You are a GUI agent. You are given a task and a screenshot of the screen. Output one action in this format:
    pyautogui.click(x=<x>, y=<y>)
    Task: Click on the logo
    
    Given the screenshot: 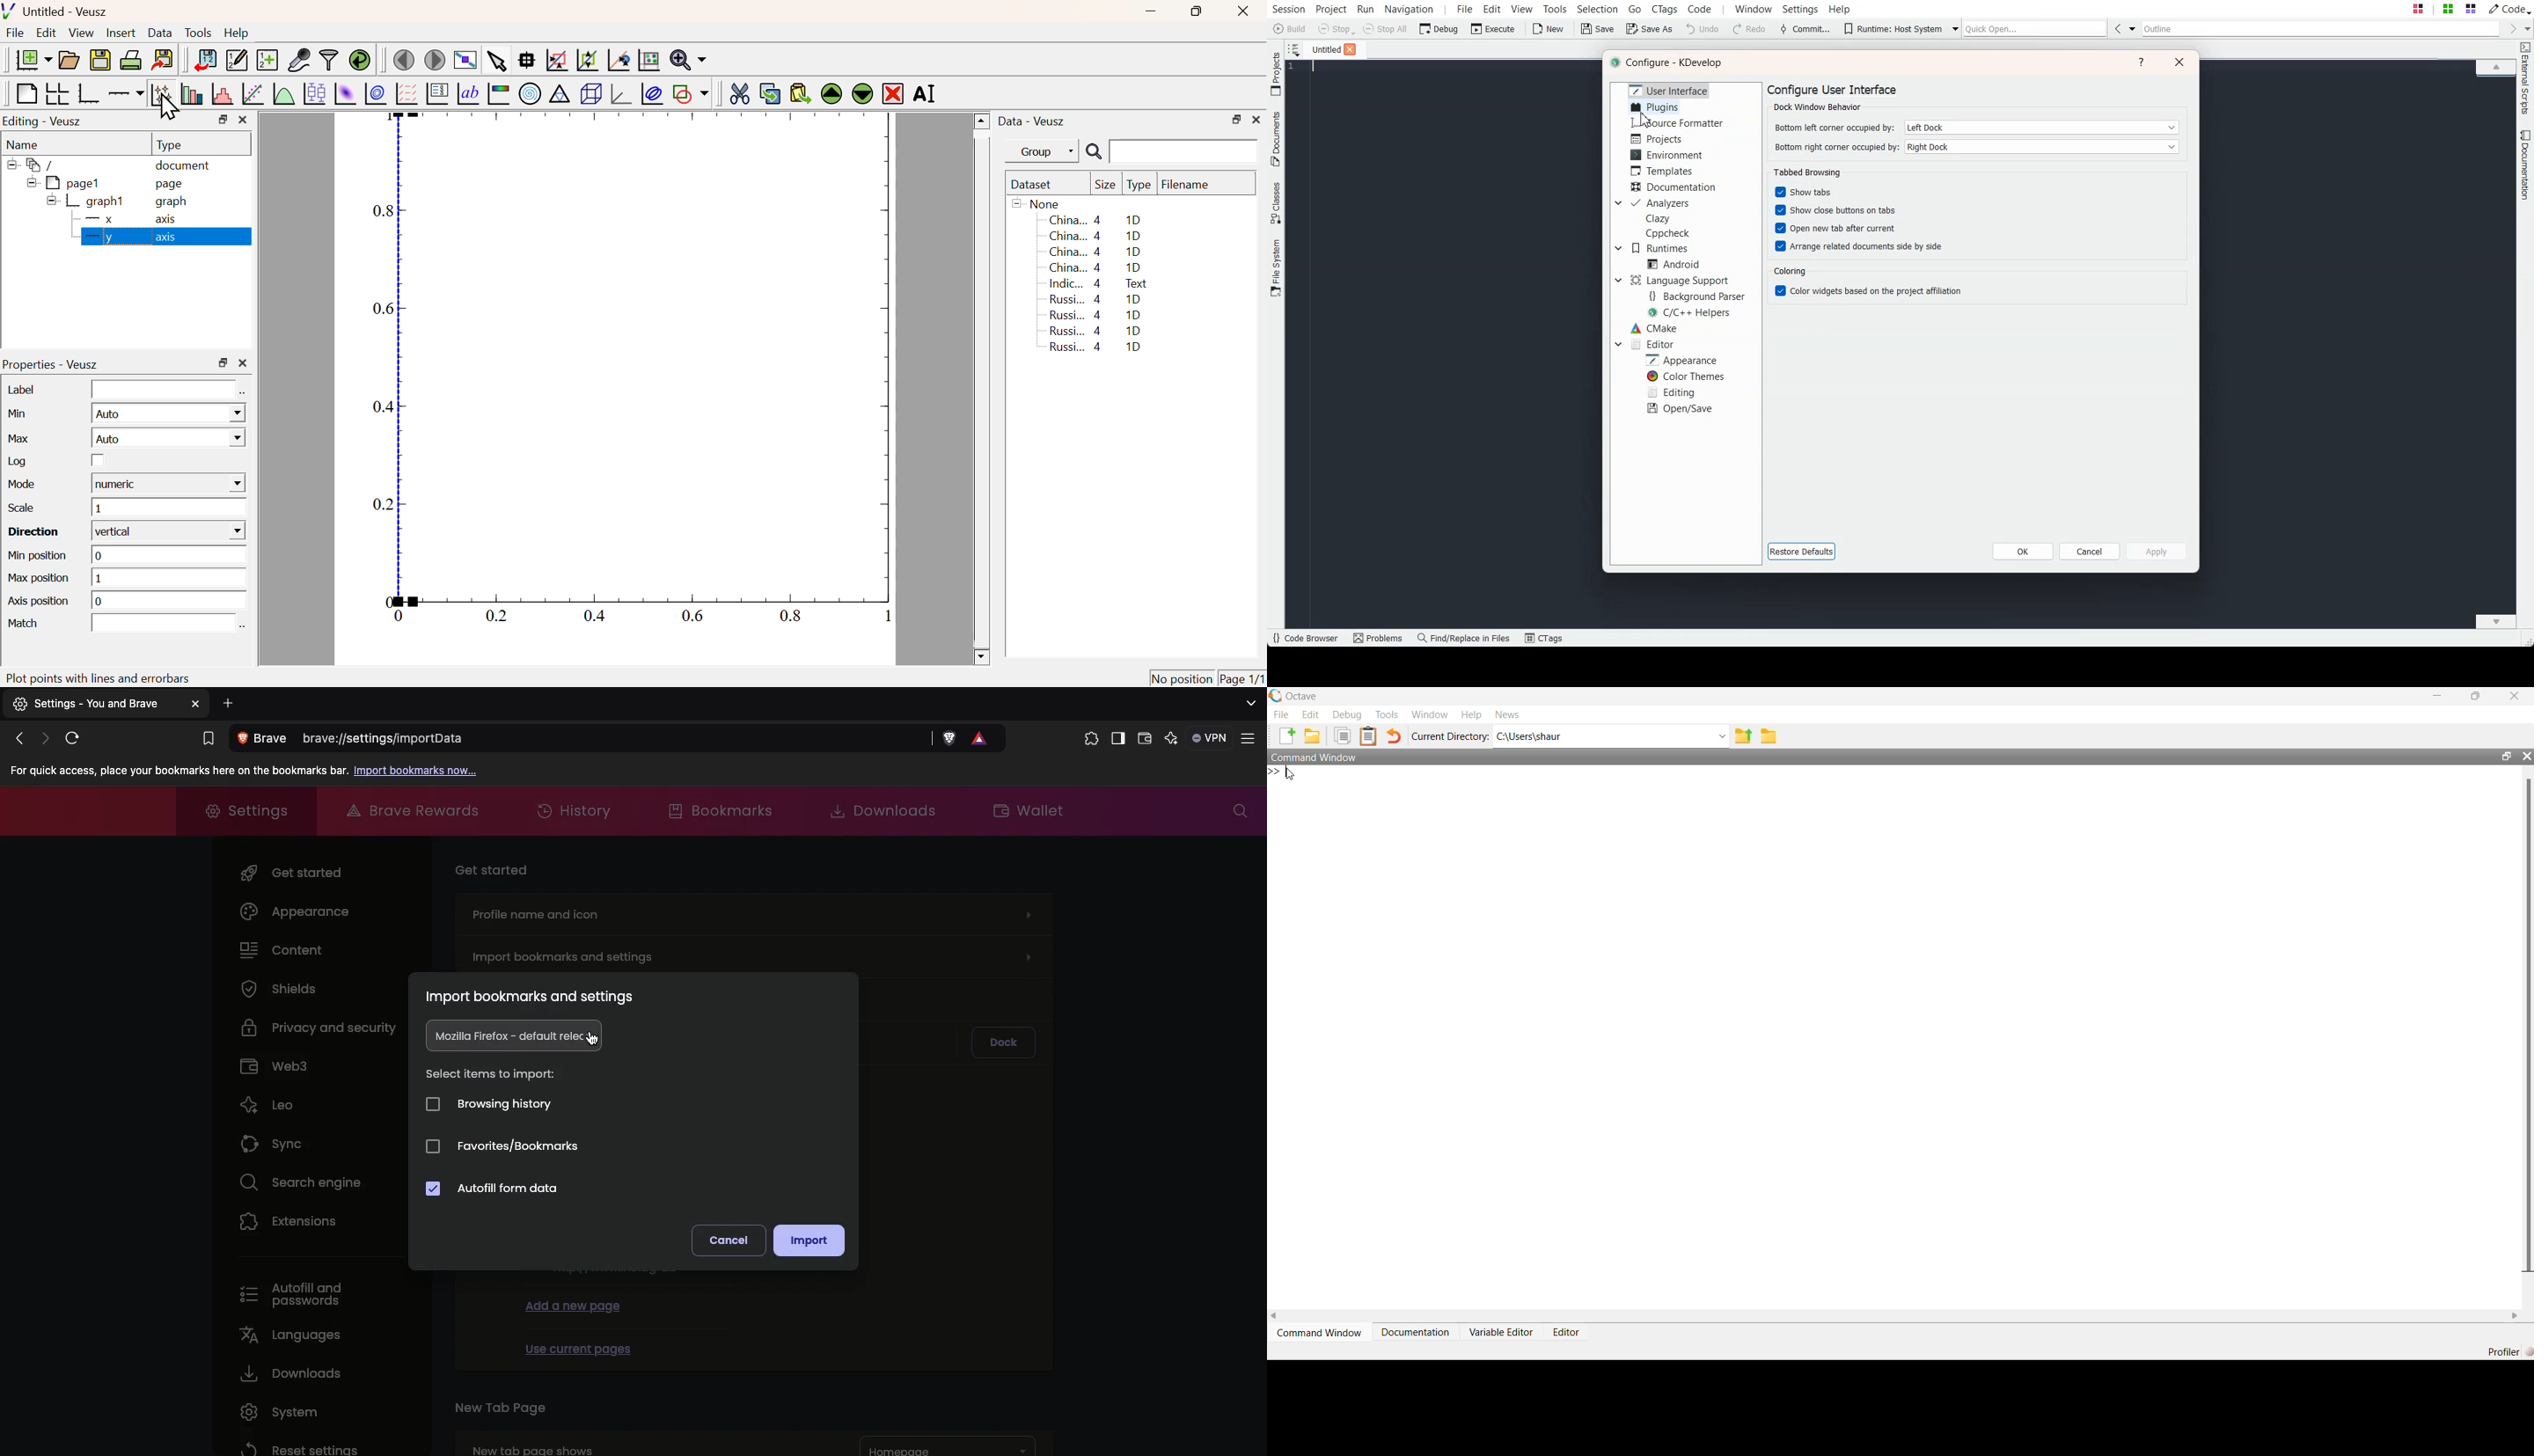 What is the action you would take?
    pyautogui.click(x=1276, y=696)
    